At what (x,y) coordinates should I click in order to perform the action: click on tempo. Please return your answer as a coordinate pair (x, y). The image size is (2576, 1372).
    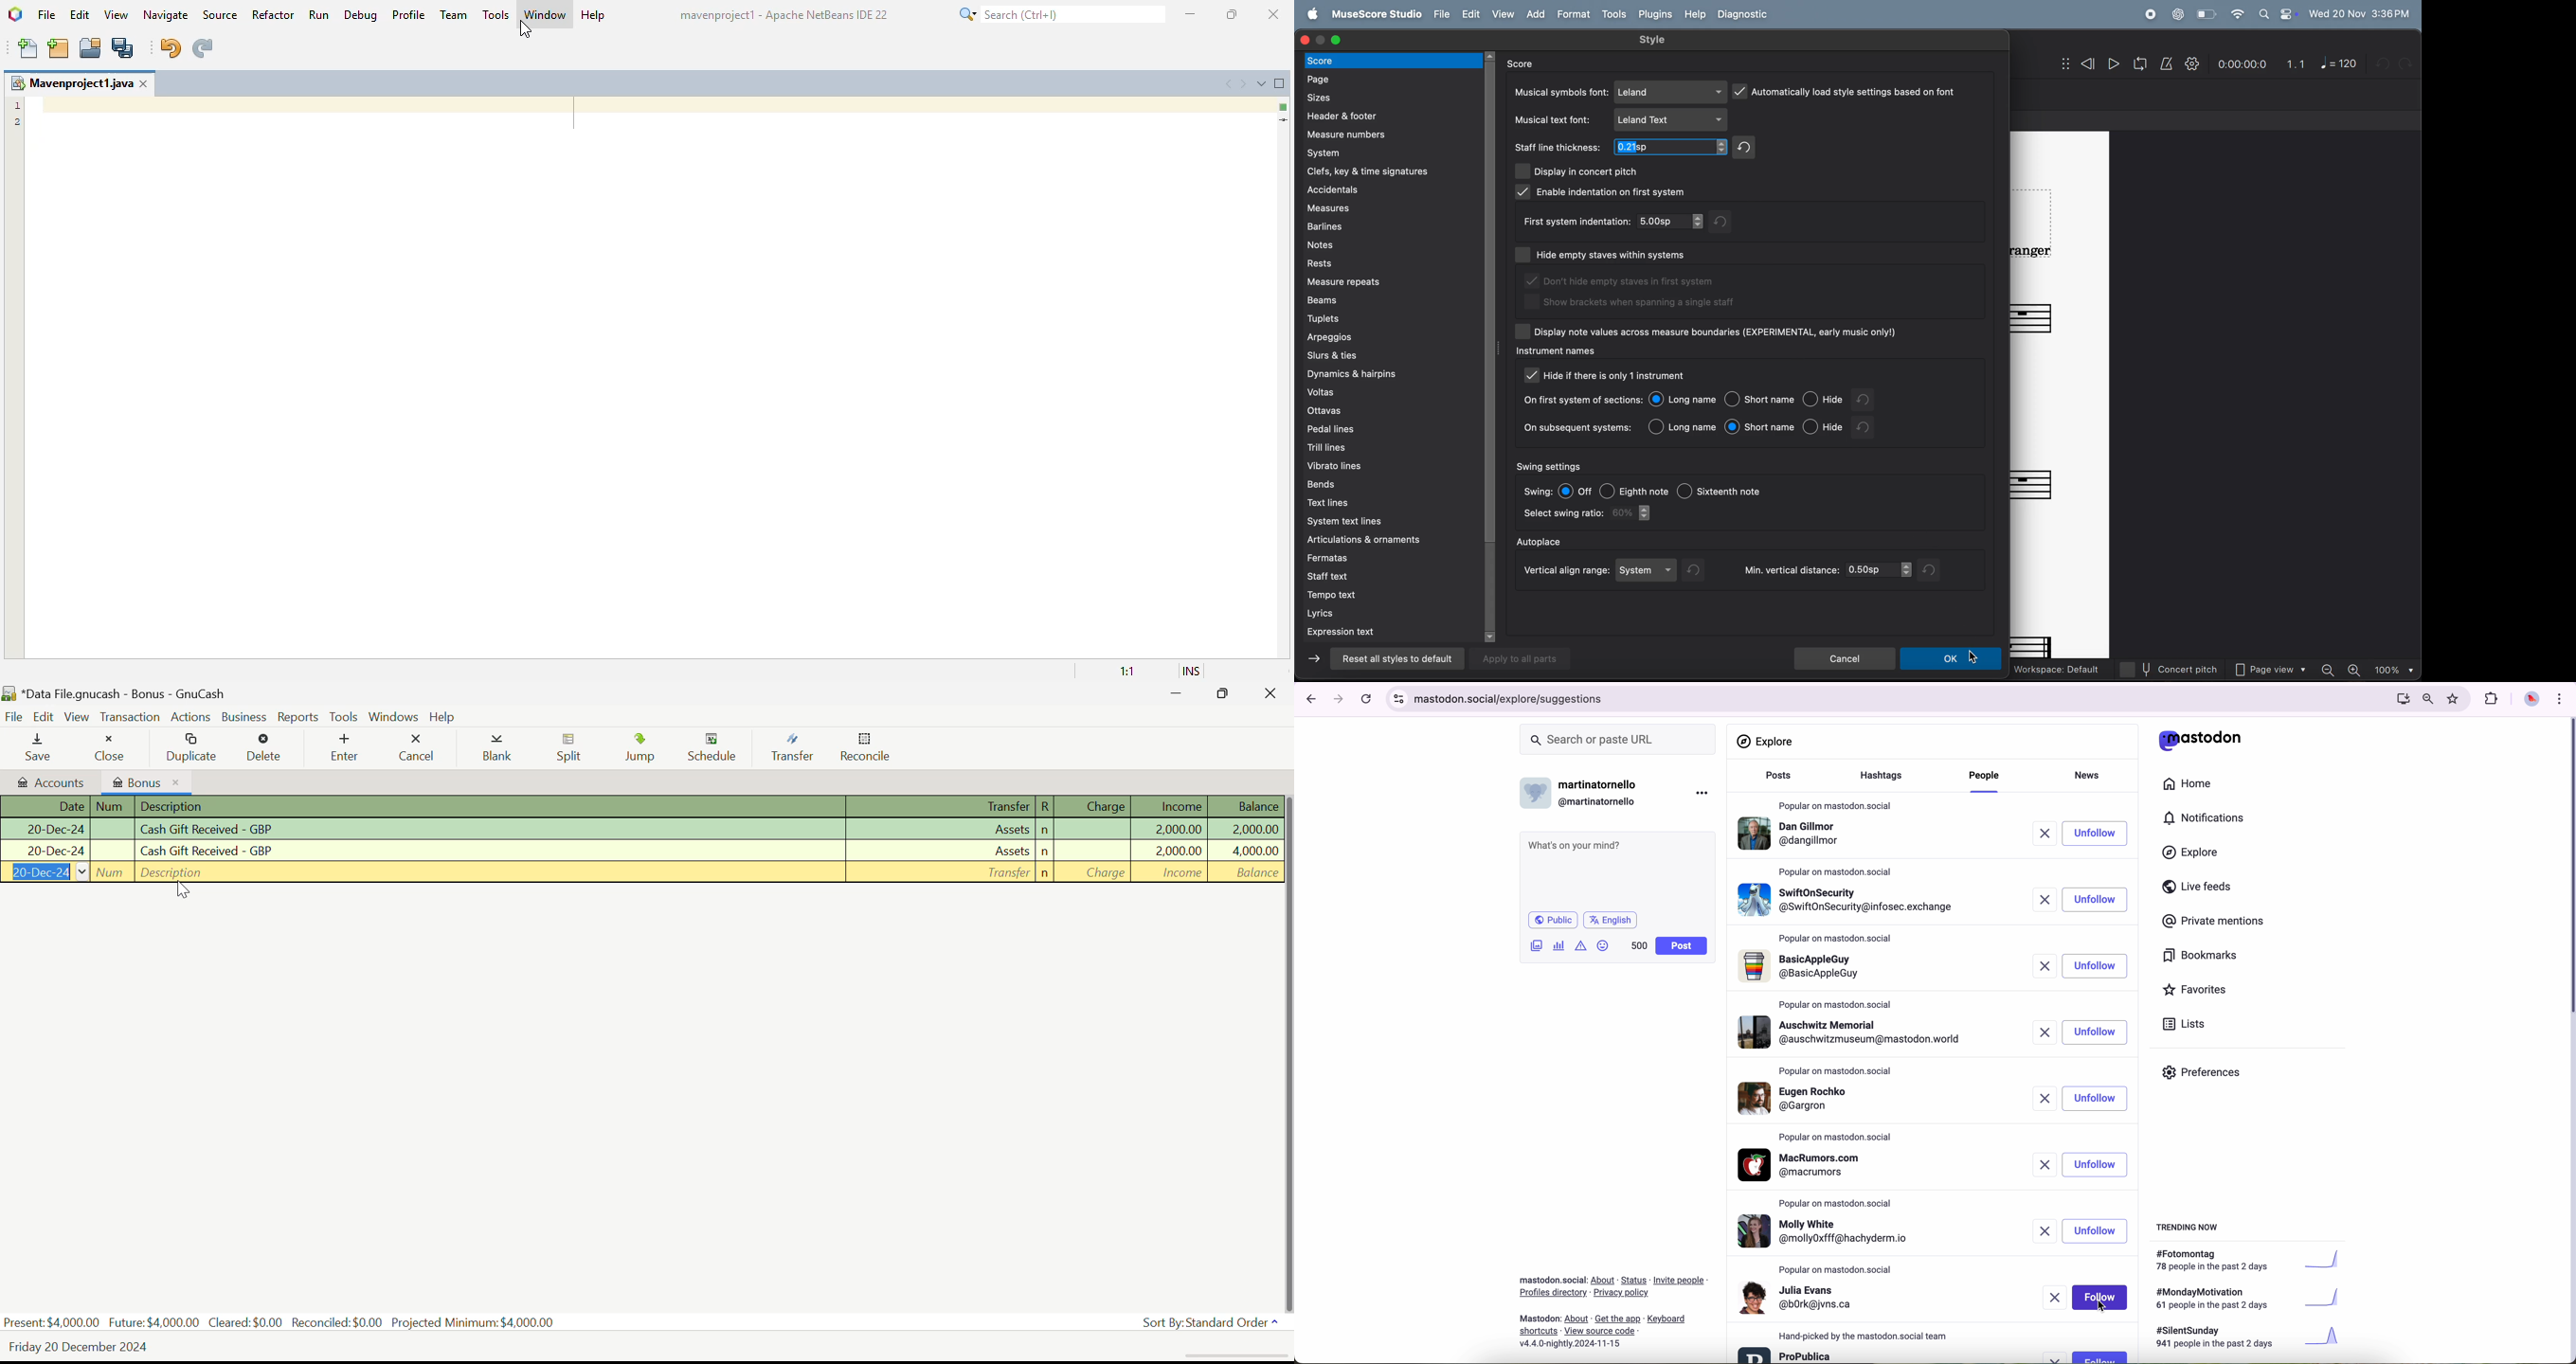
    Looking at the image, I should click on (1393, 596).